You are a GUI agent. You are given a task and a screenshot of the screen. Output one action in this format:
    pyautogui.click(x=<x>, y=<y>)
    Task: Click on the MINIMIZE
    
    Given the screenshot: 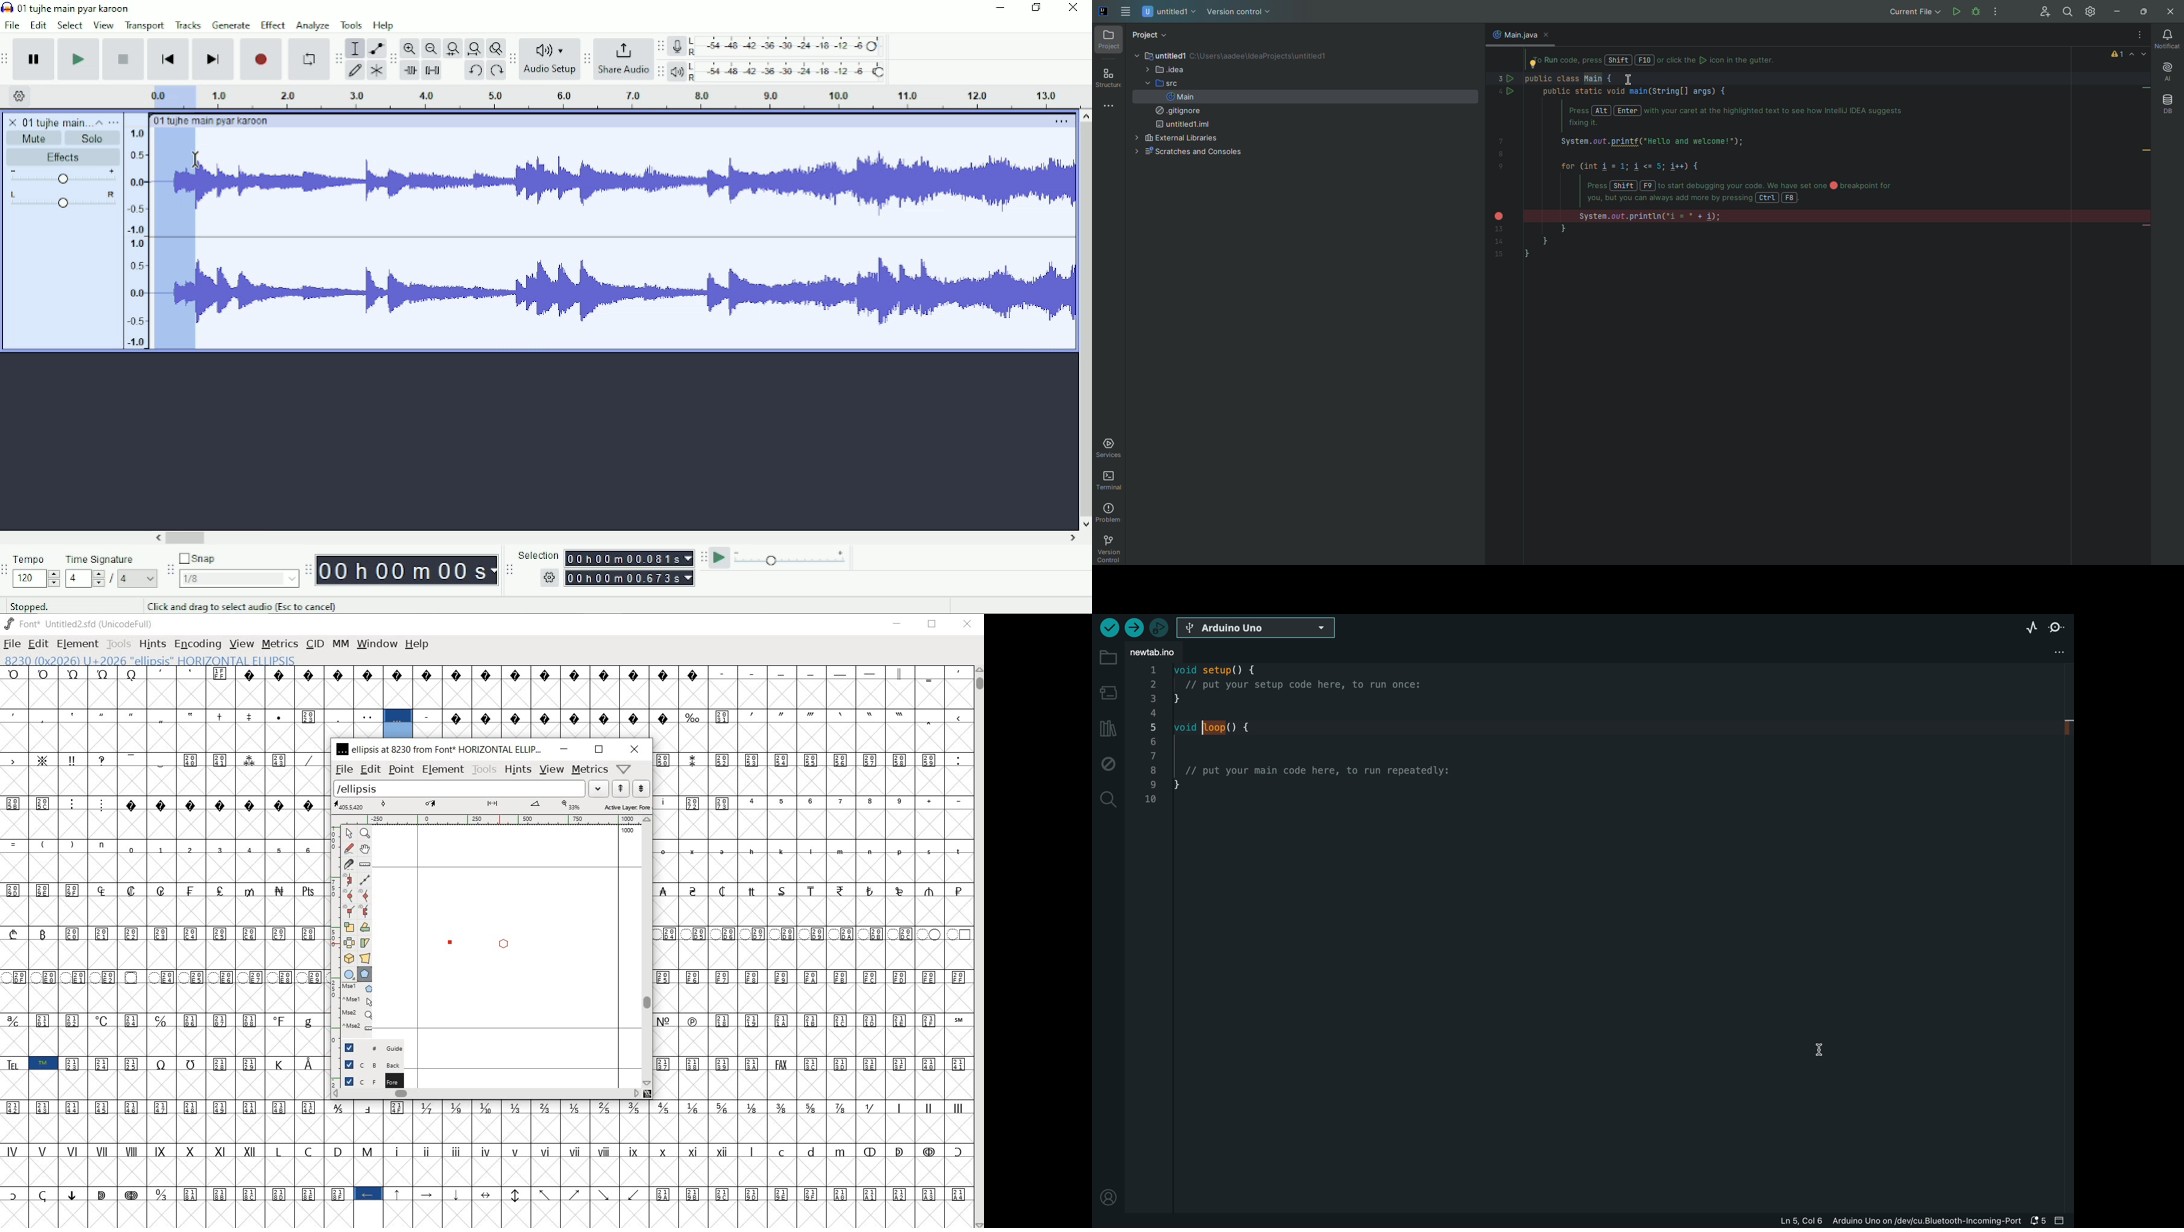 What is the action you would take?
    pyautogui.click(x=896, y=624)
    